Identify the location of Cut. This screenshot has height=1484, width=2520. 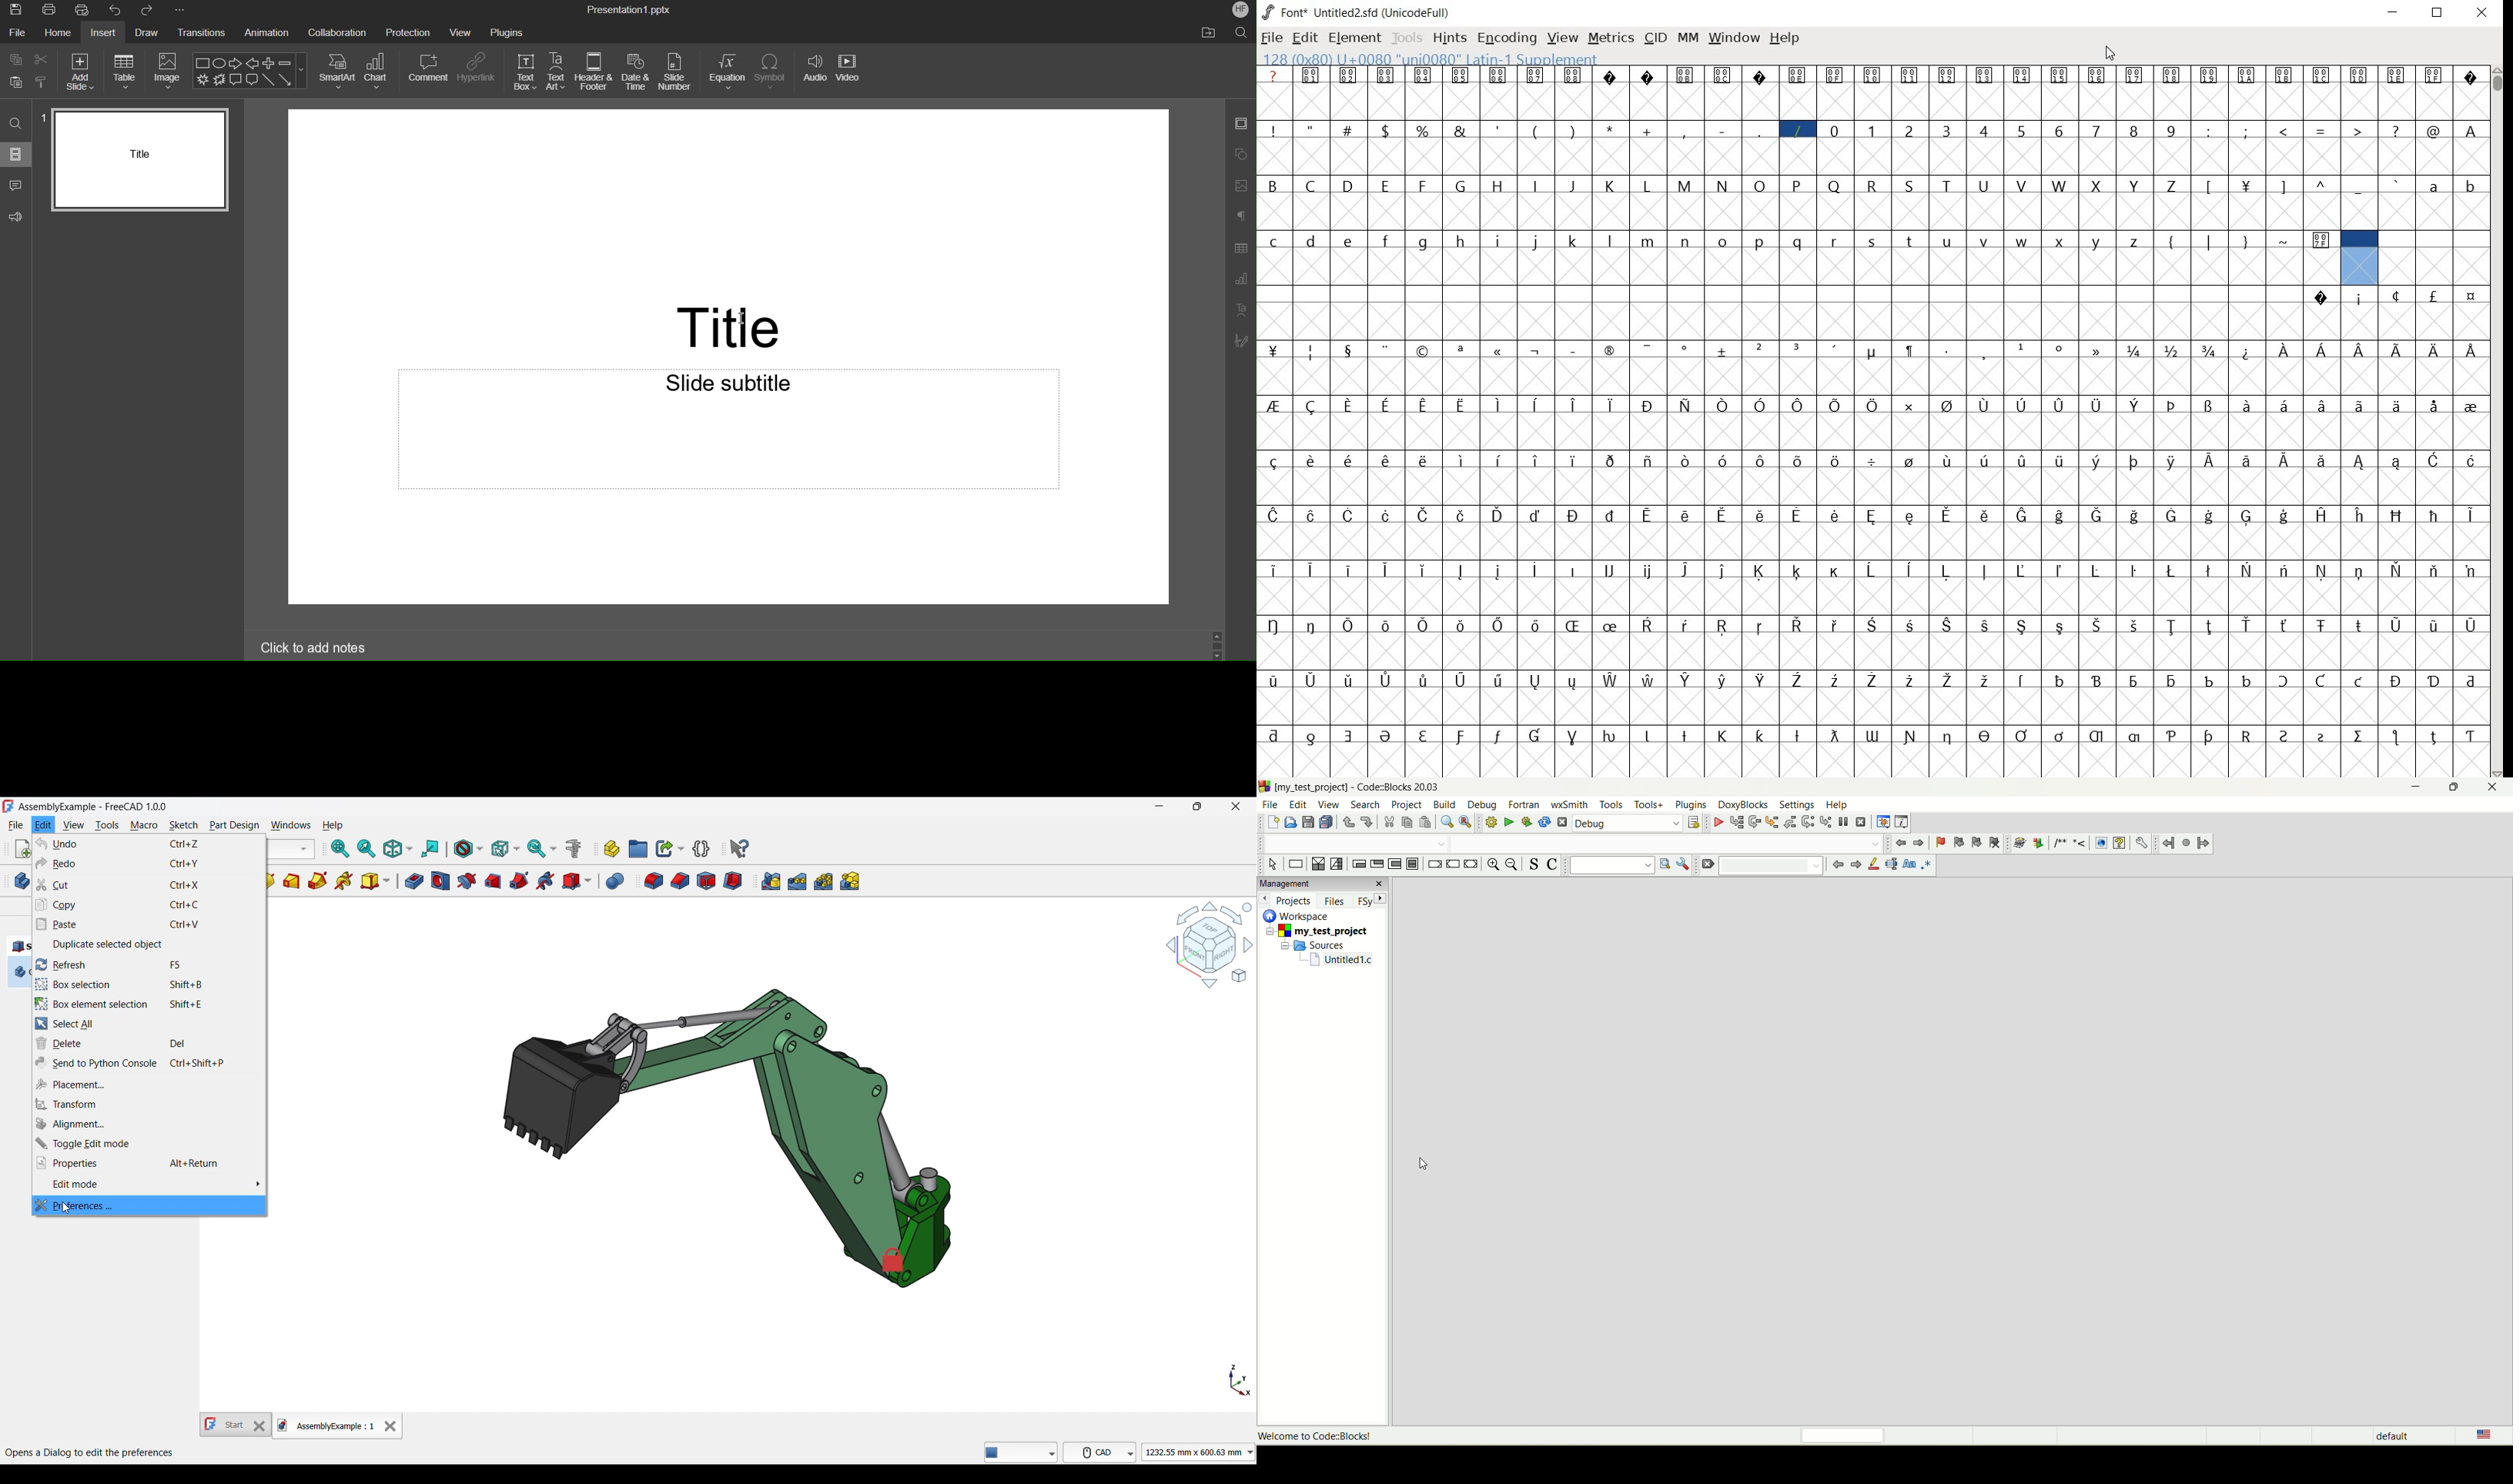
(41, 61).